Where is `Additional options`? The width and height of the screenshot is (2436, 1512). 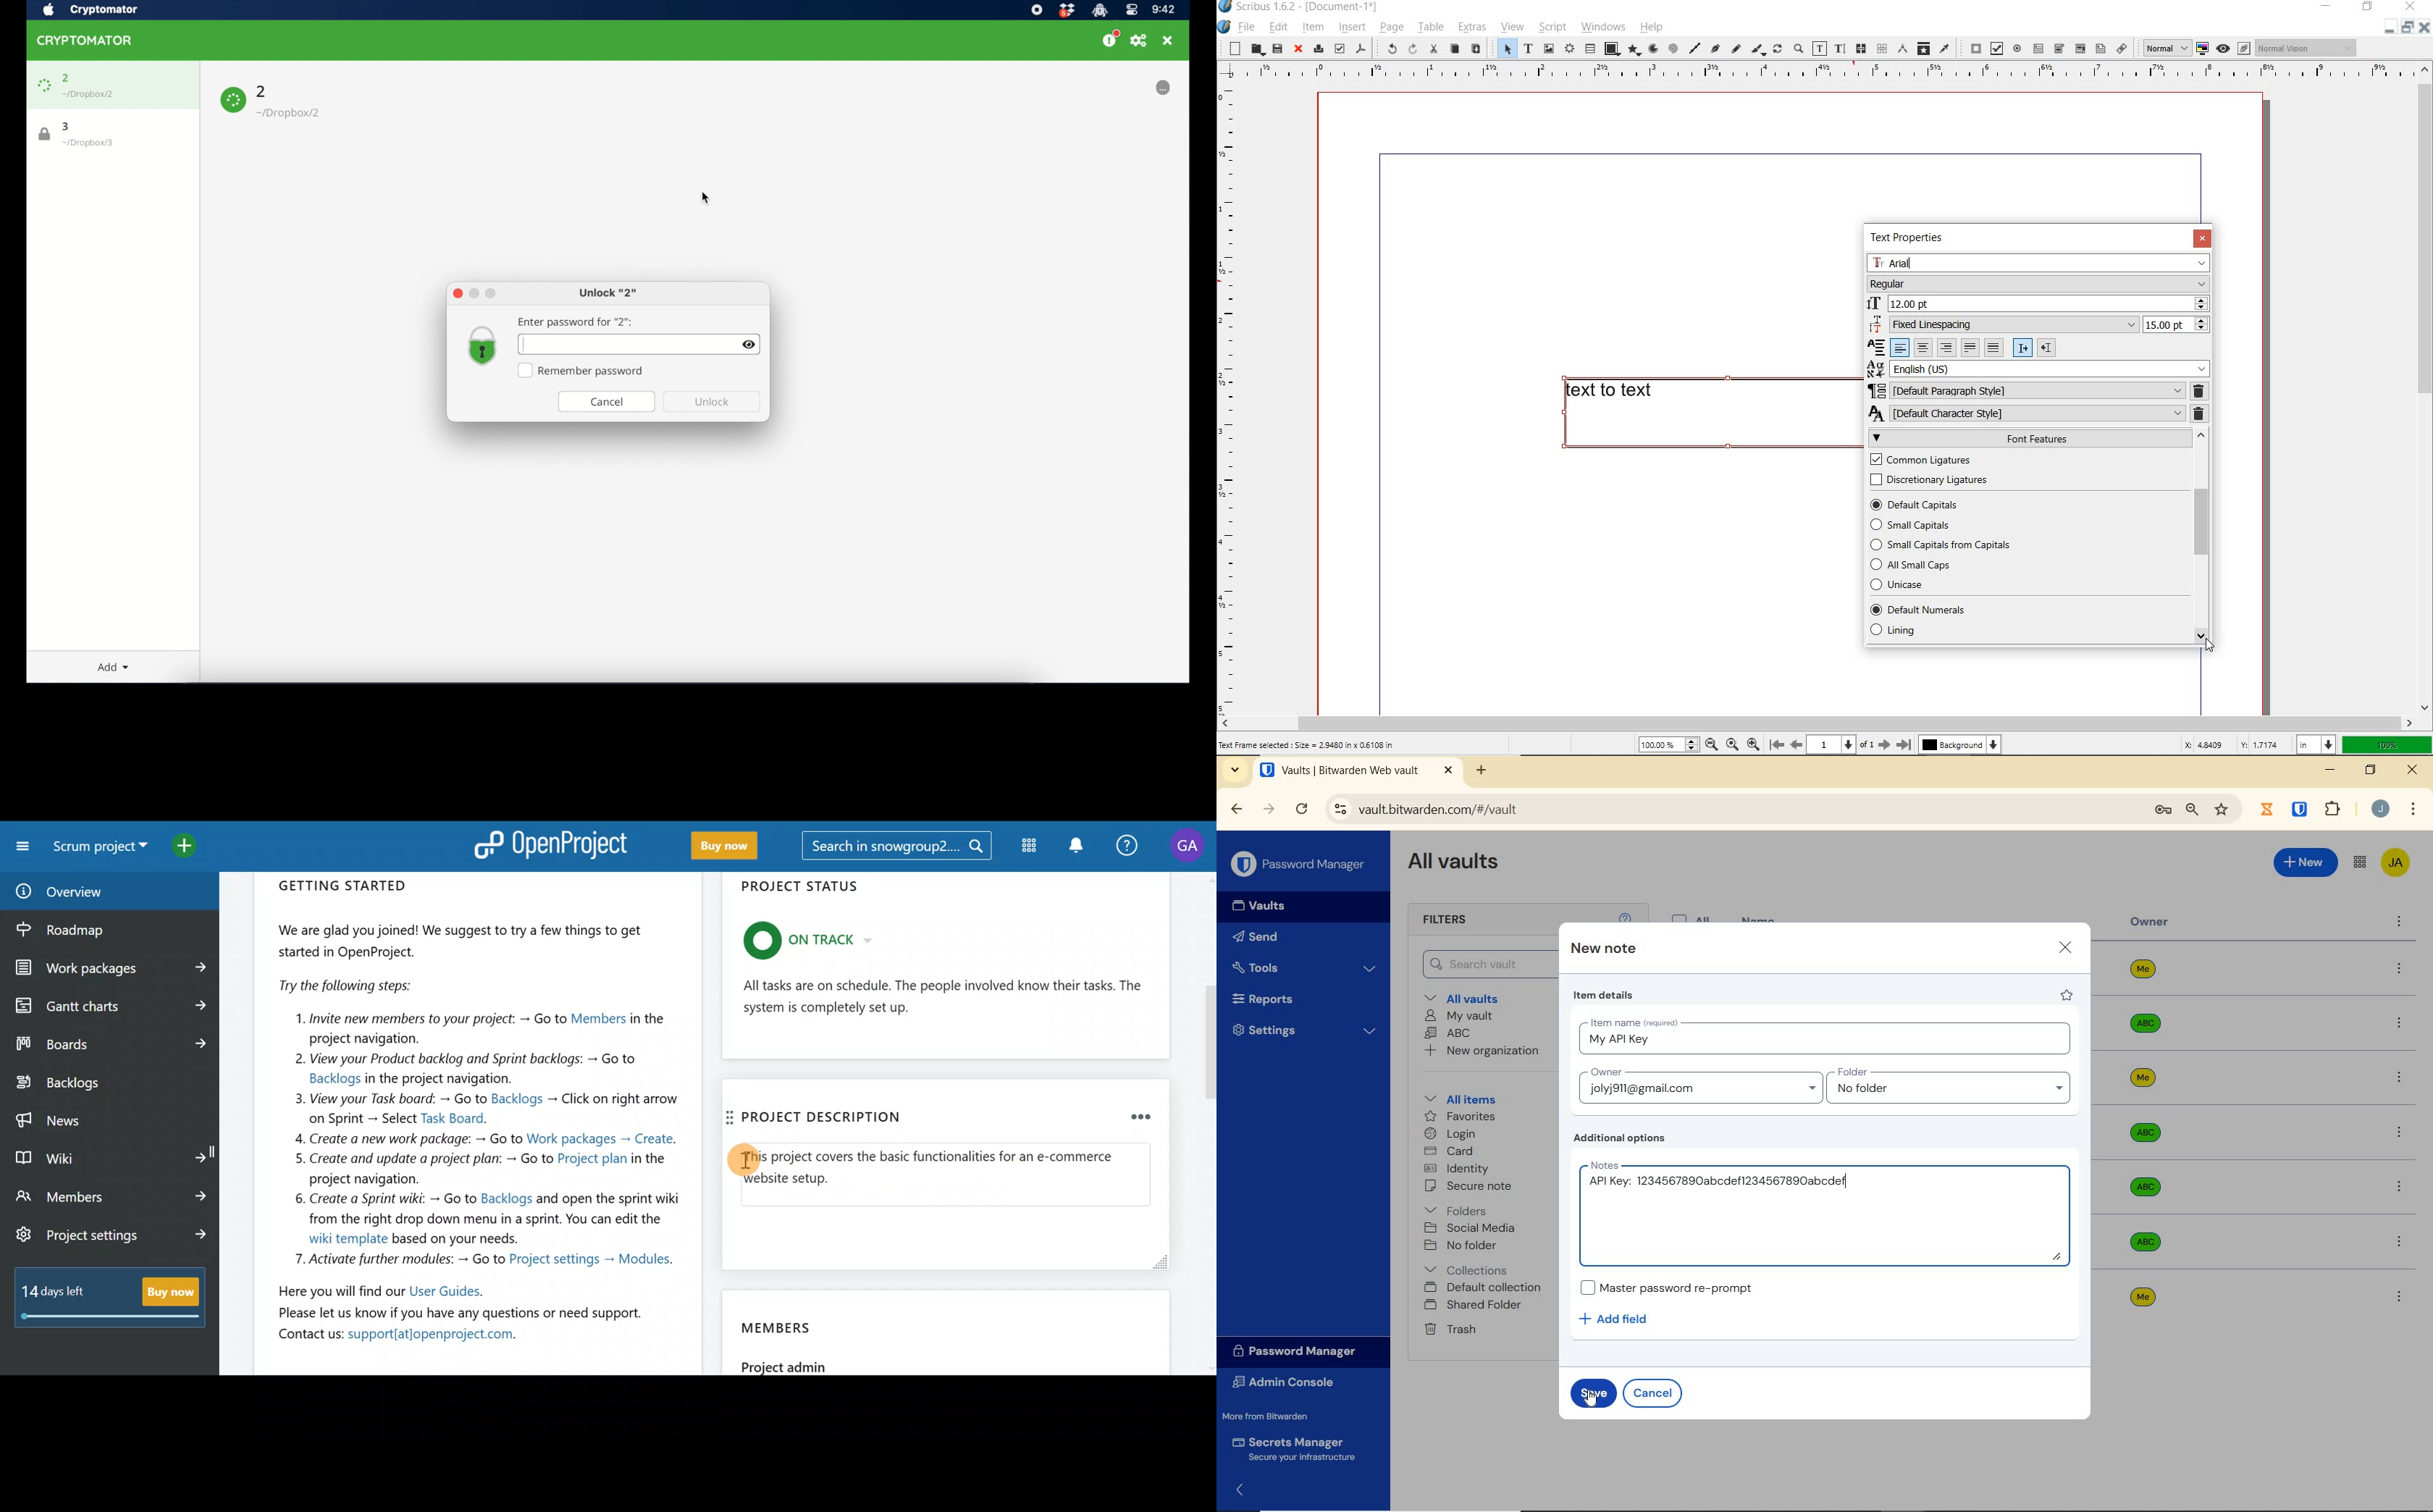 Additional options is located at coordinates (1623, 1139).